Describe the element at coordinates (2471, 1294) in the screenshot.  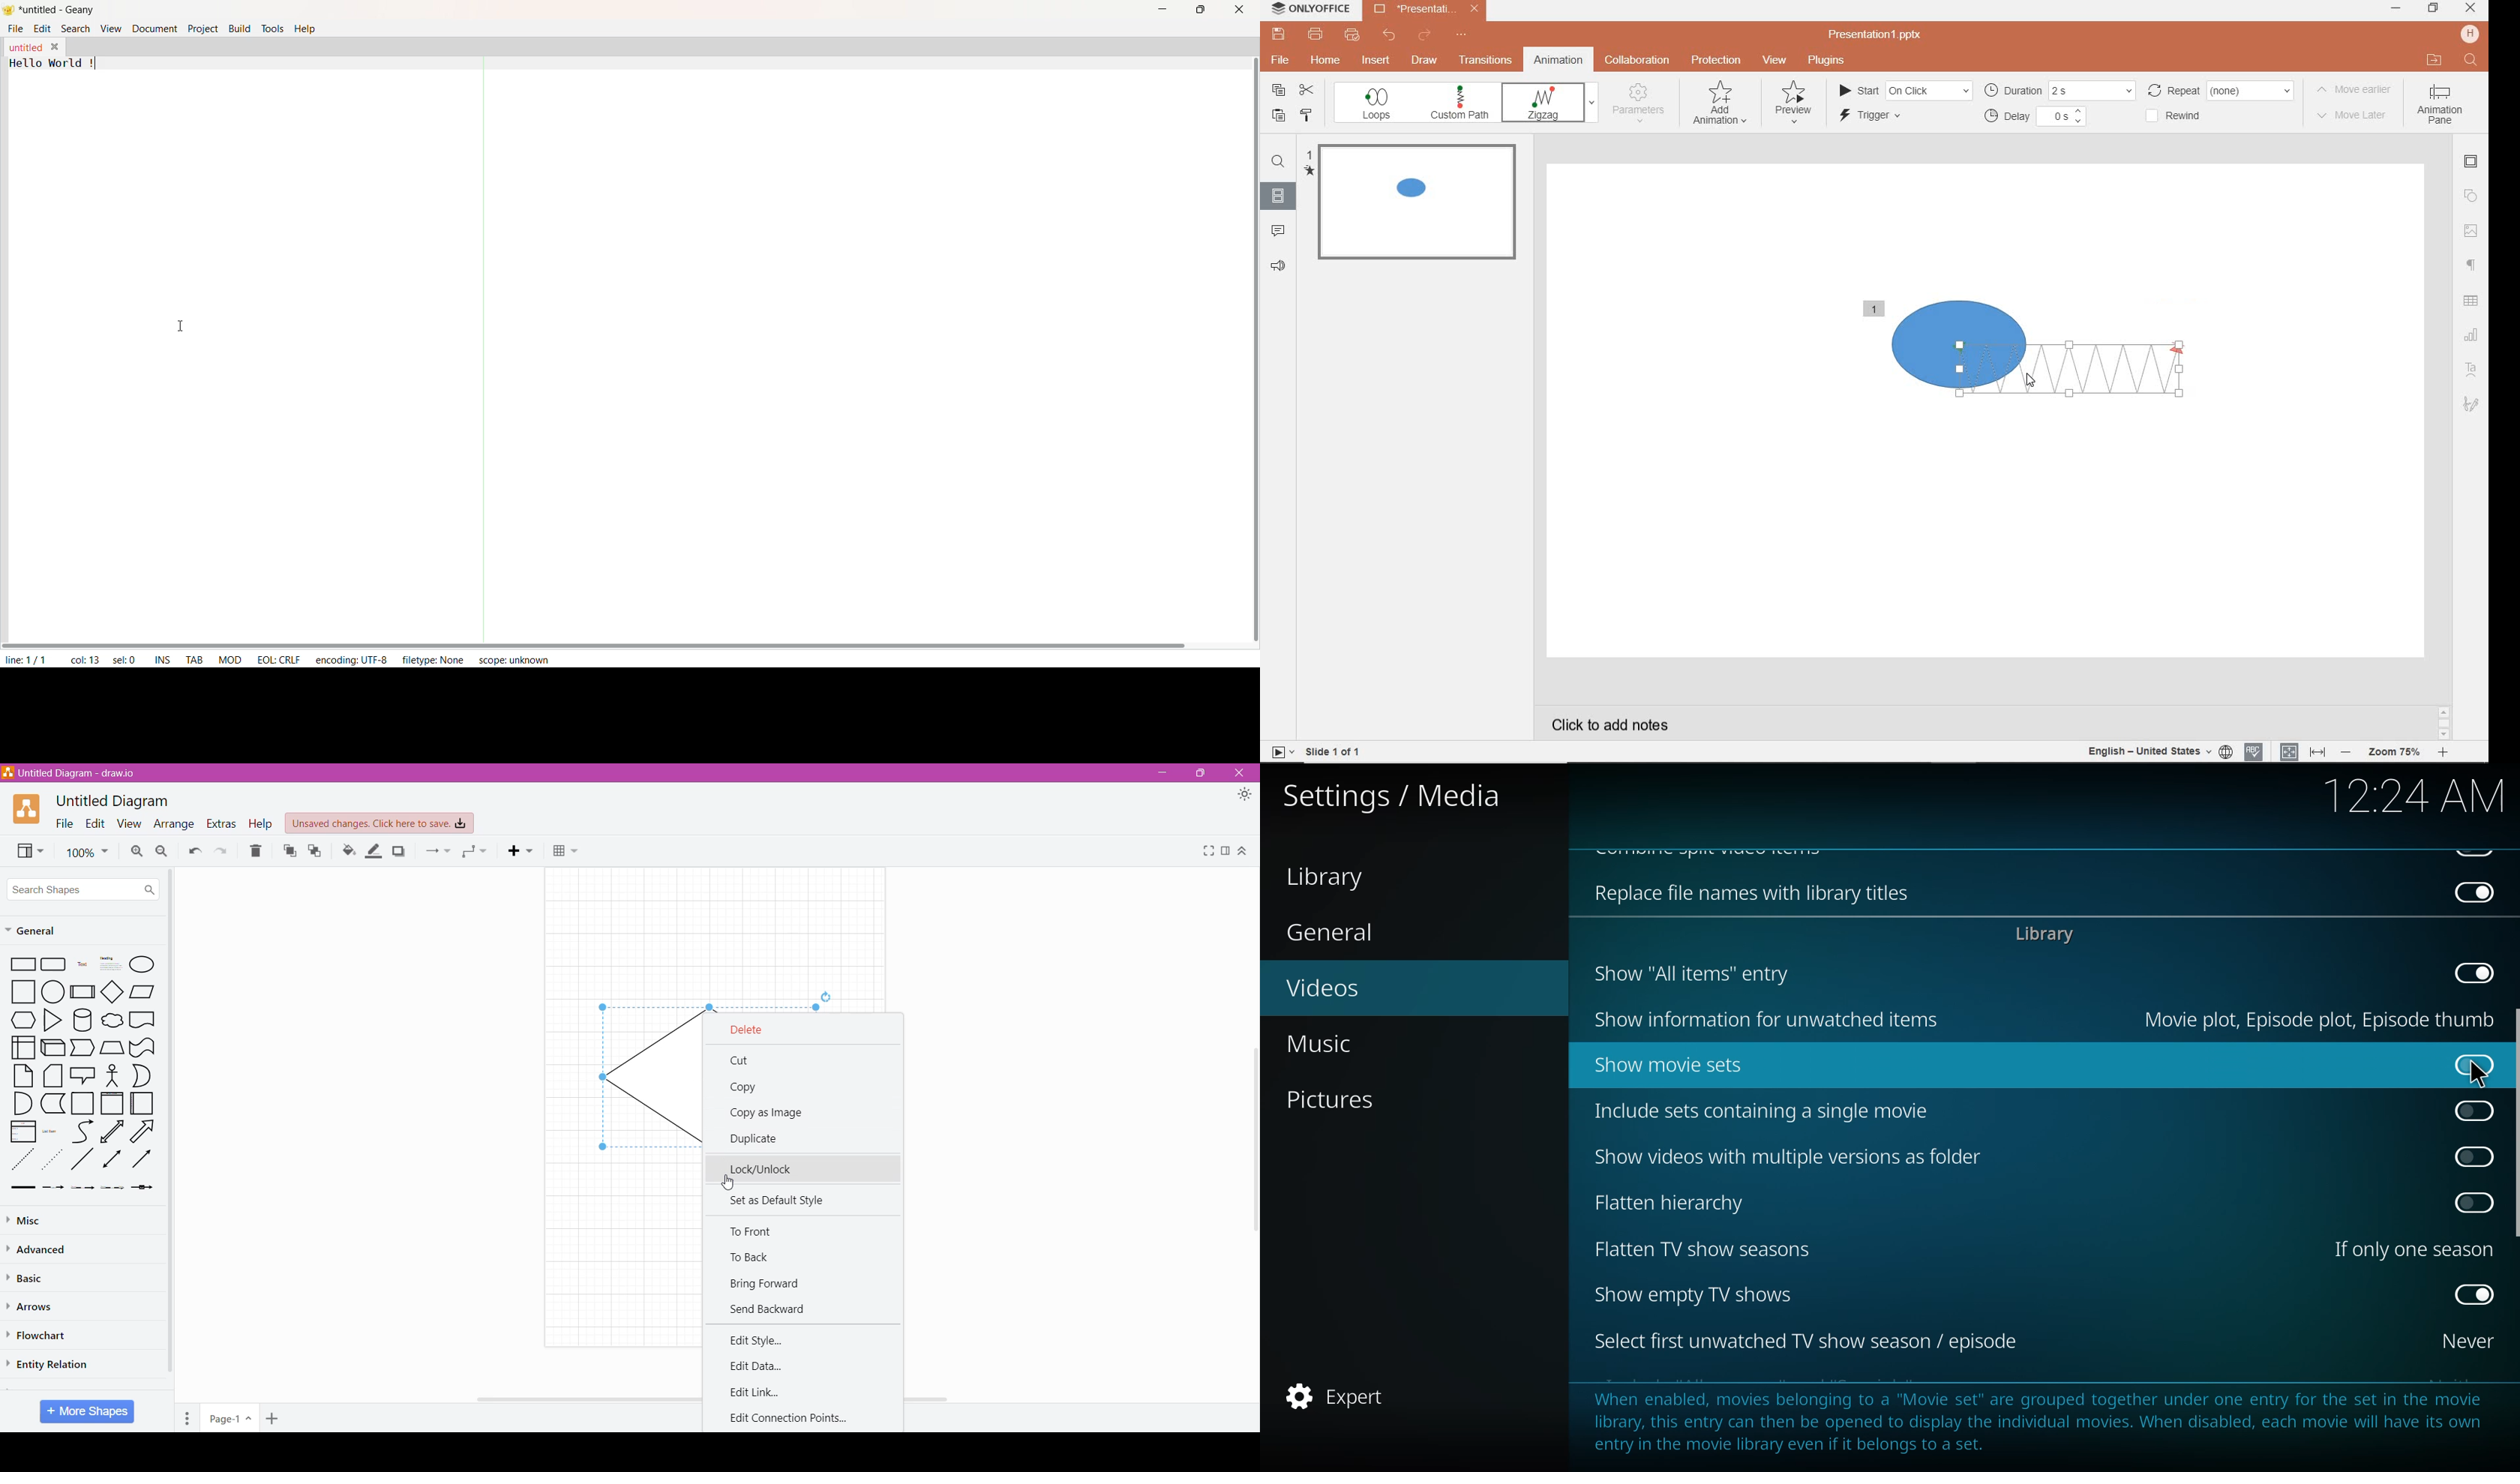
I see `enabled` at that location.